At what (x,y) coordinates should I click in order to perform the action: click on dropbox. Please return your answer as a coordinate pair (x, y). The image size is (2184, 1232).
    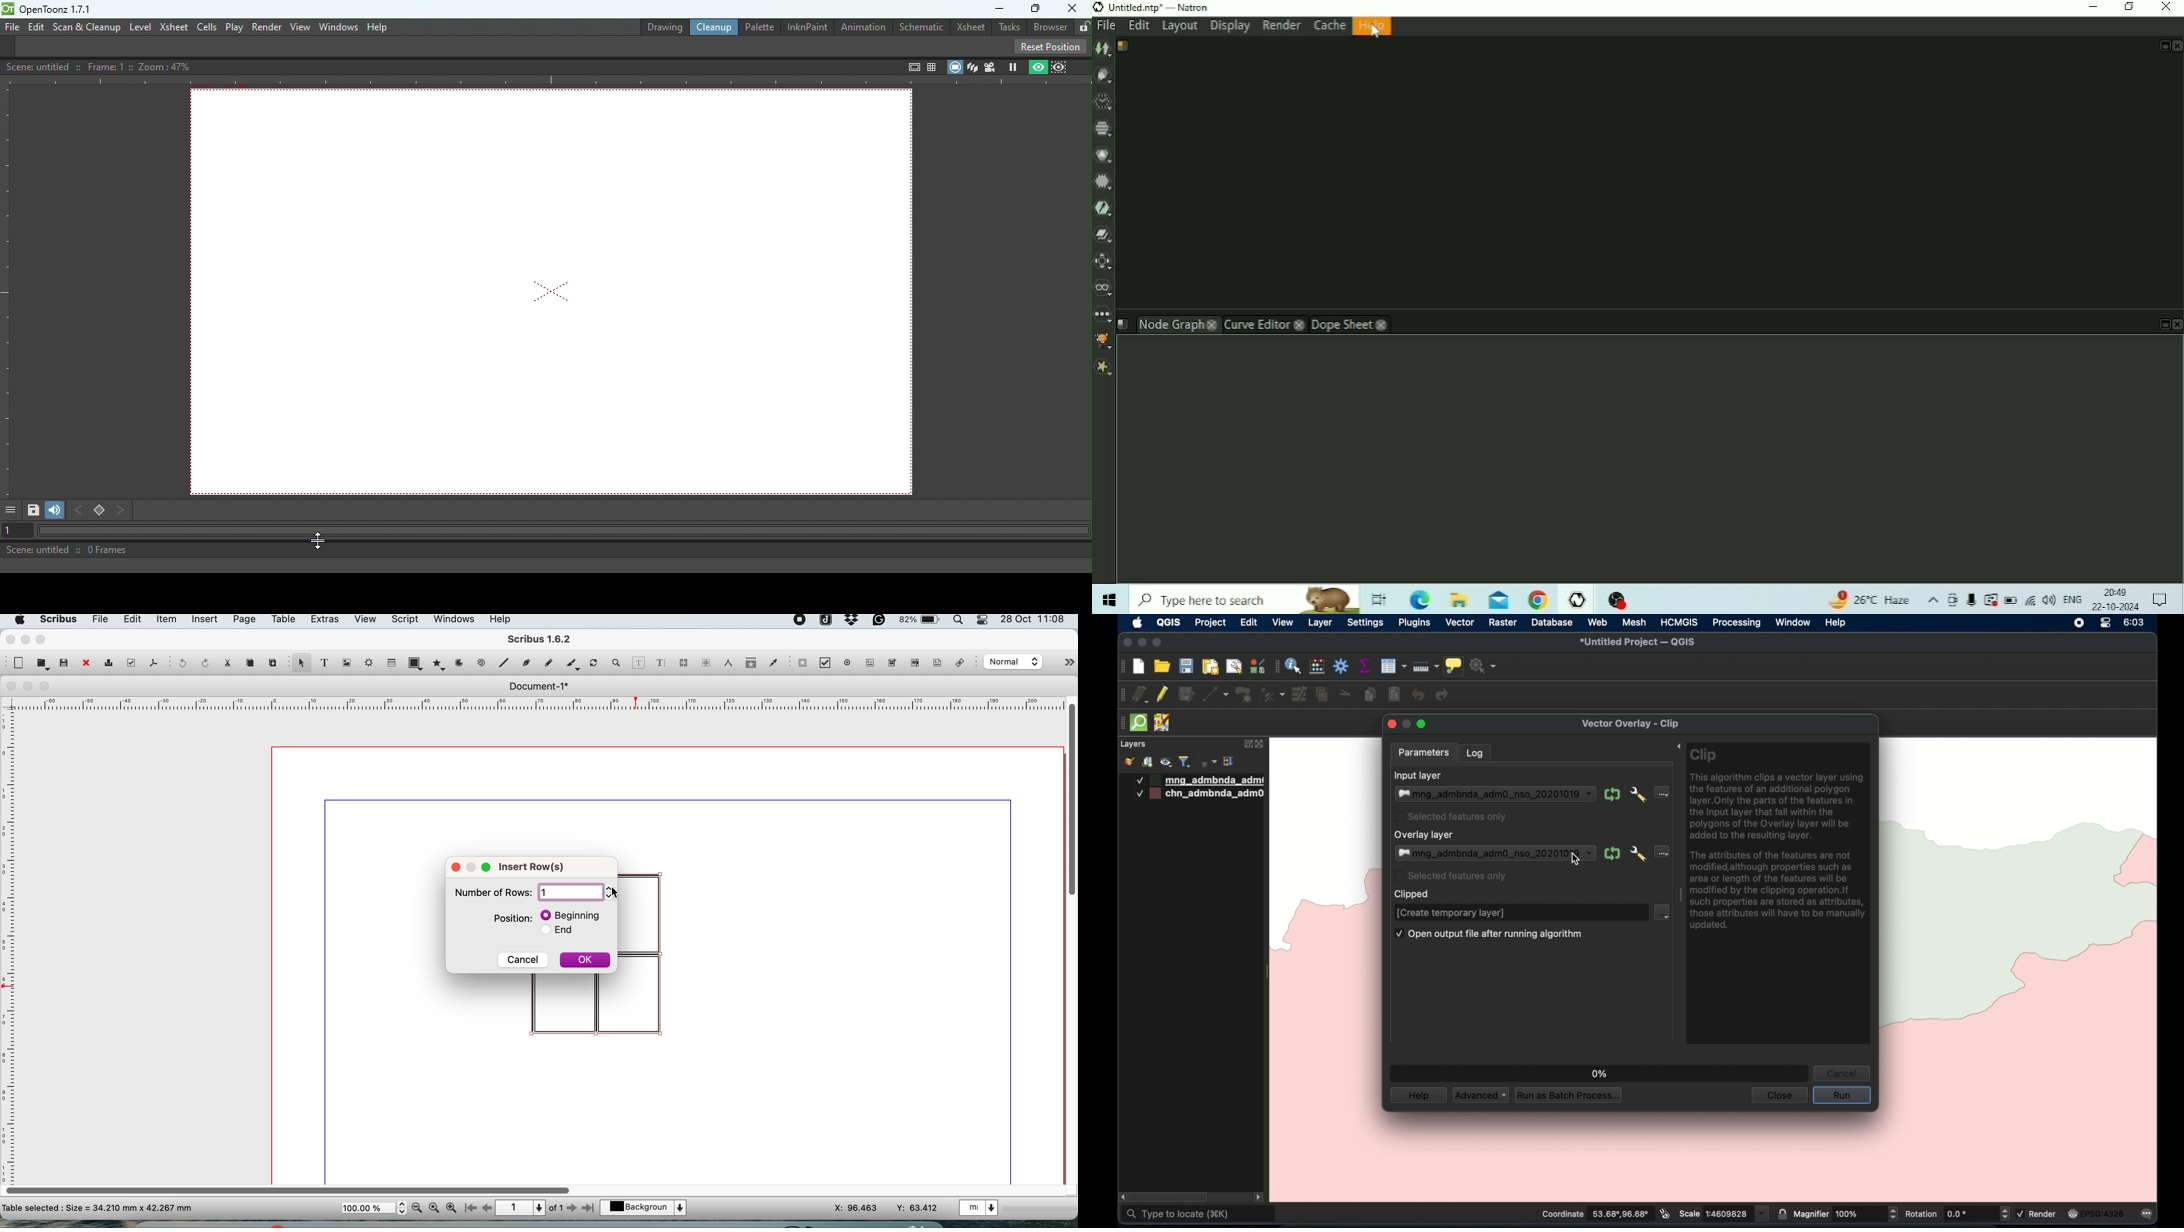
    Looking at the image, I should click on (852, 623).